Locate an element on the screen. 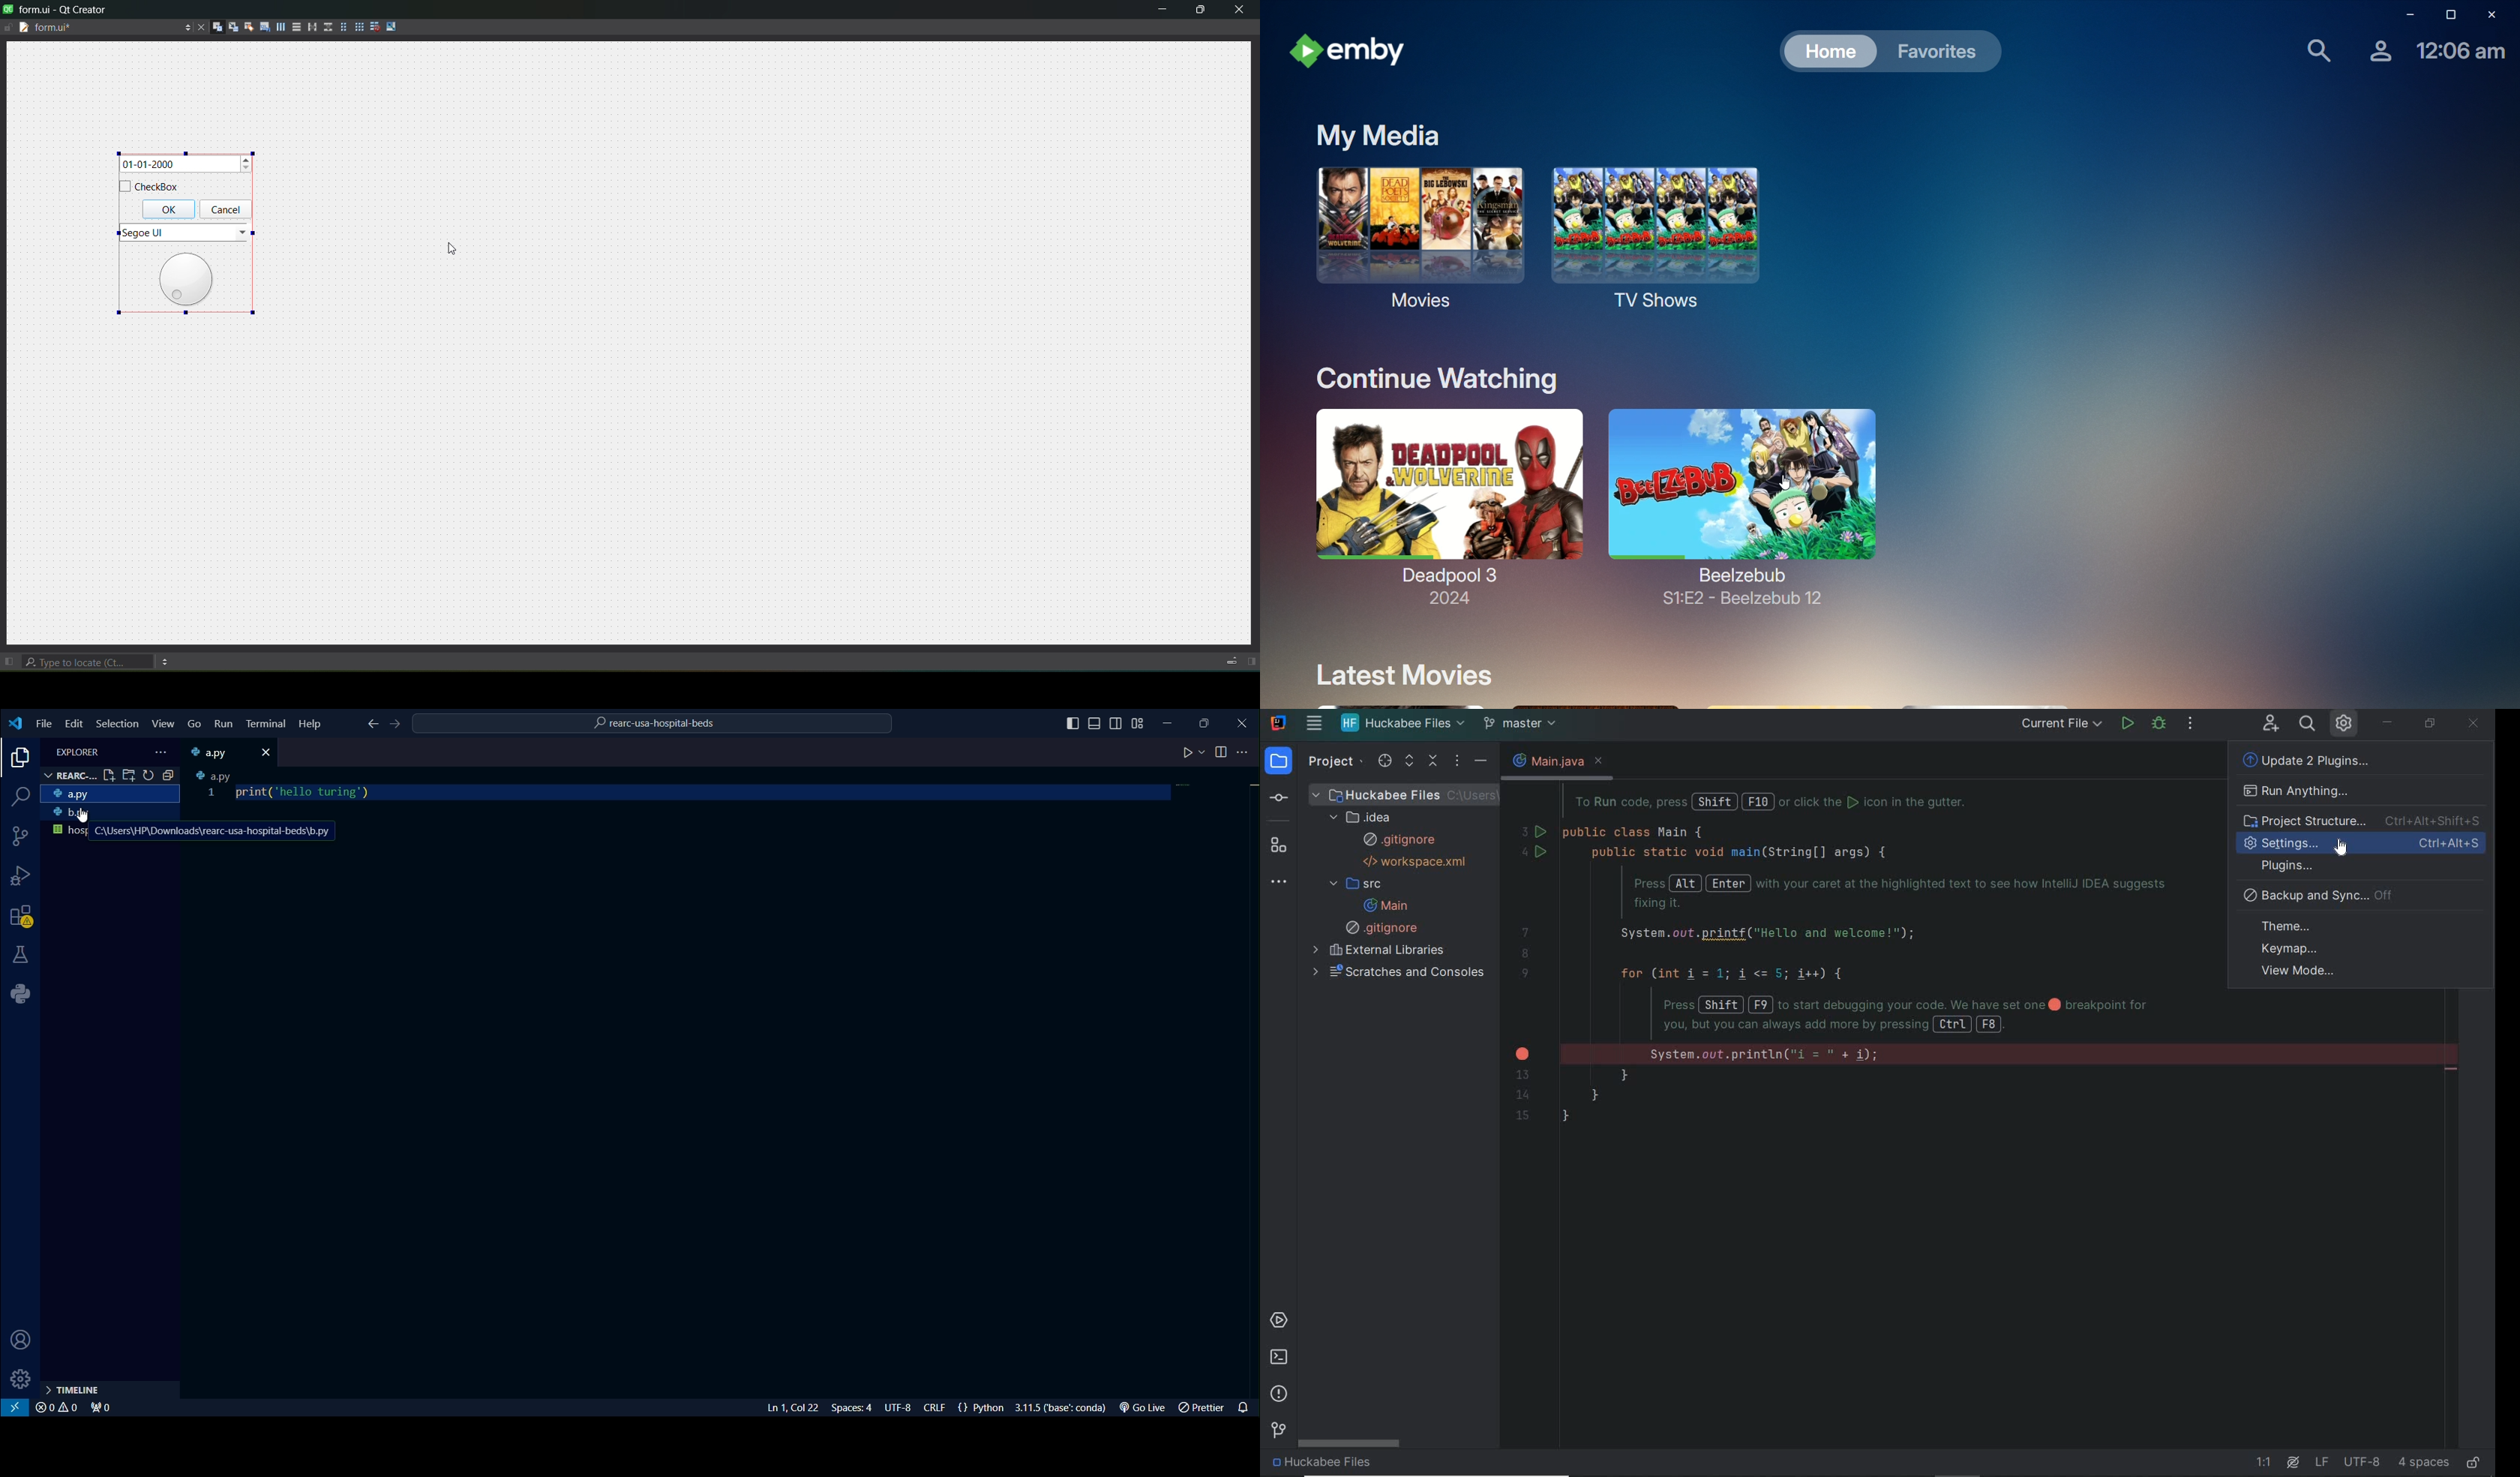  port forwarded is located at coordinates (100, 1408).